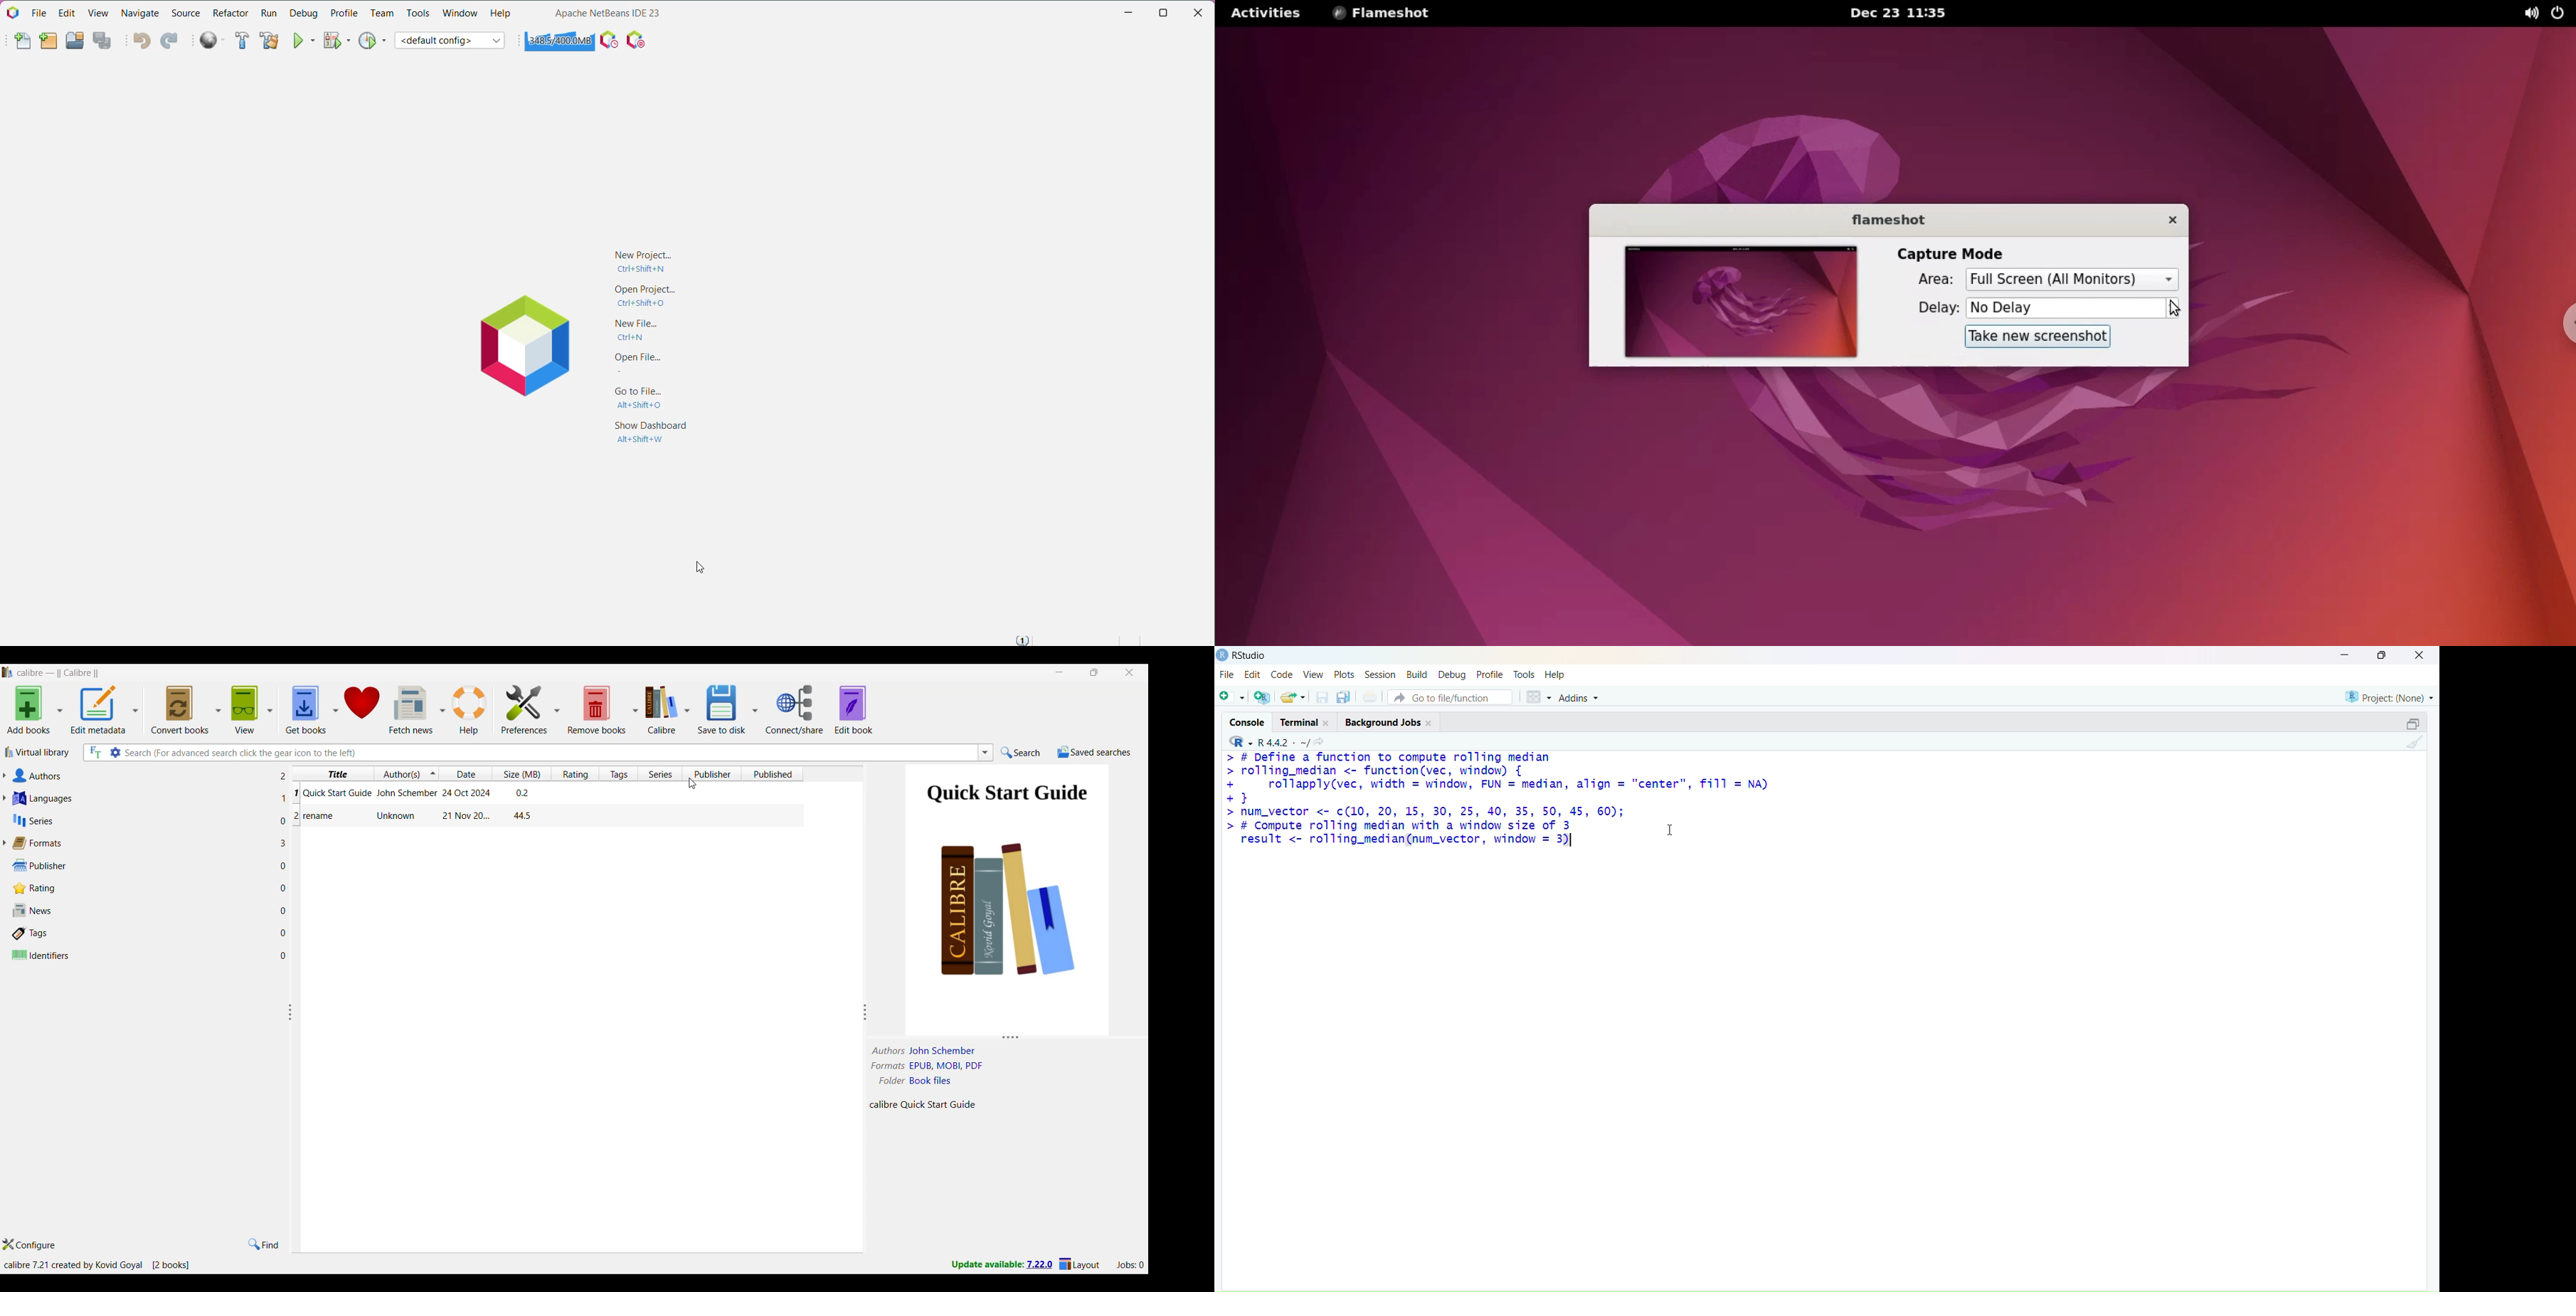 The image size is (2576, 1316). What do you see at coordinates (464, 816) in the screenshot?
I see `Date` at bounding box center [464, 816].